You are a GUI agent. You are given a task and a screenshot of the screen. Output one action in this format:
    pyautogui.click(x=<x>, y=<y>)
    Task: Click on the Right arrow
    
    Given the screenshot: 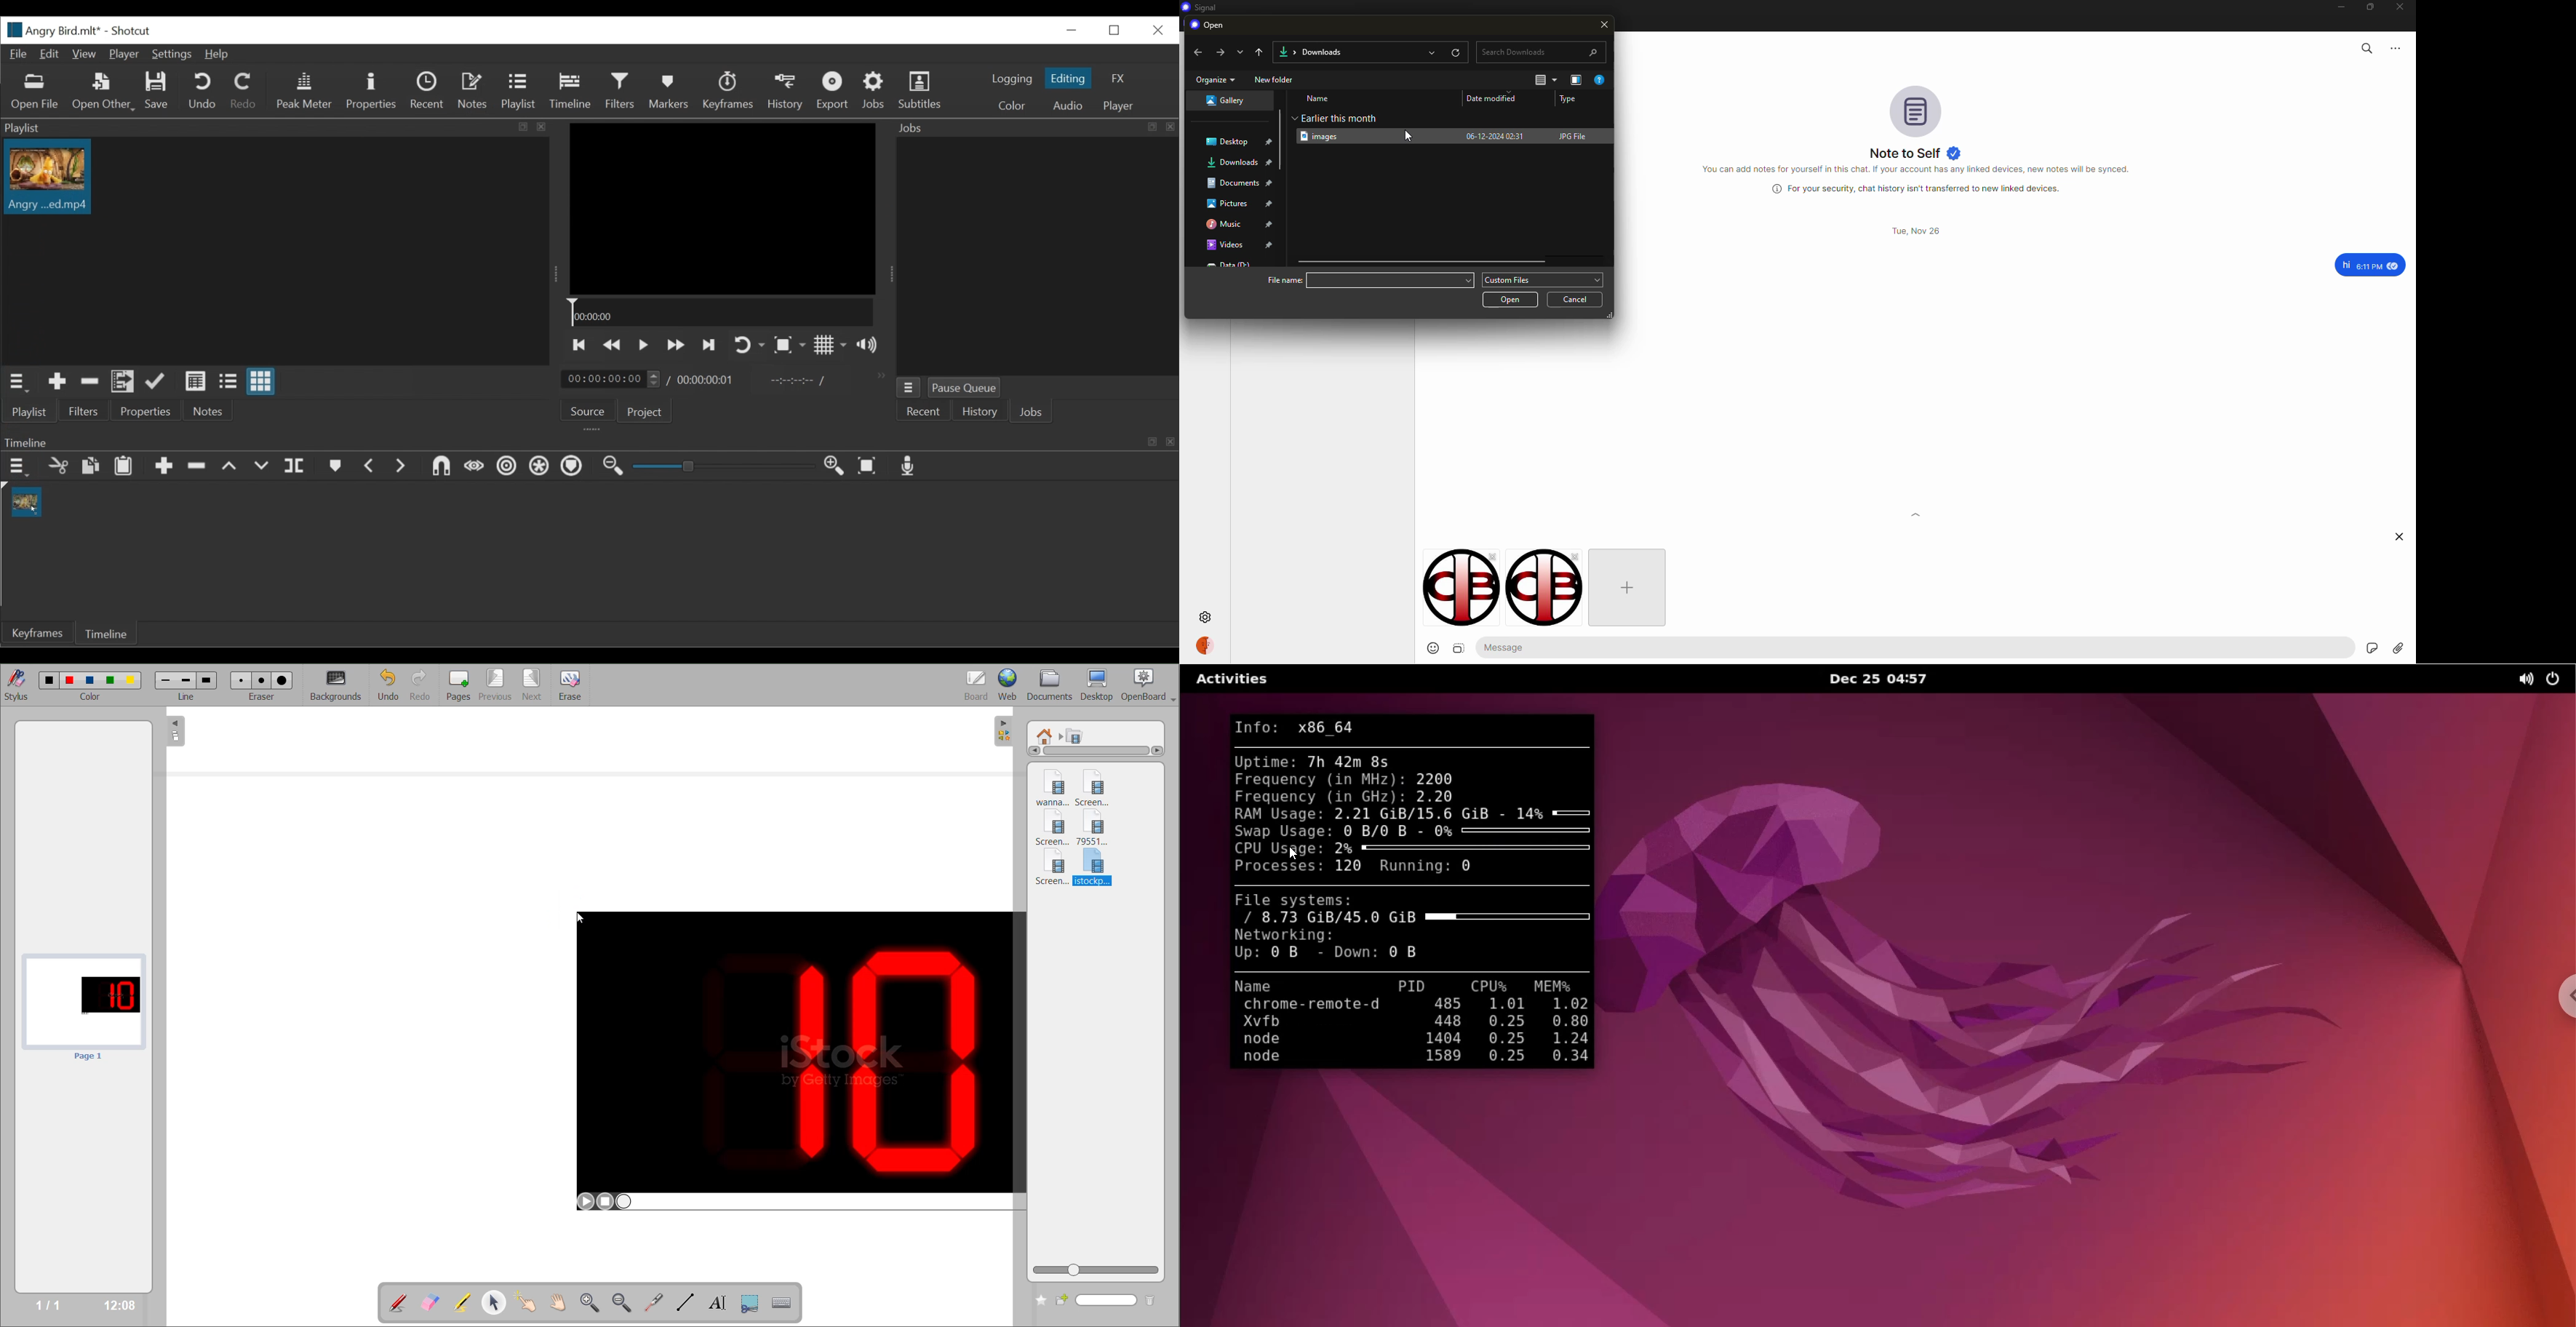 What is the action you would take?
    pyautogui.click(x=1159, y=751)
    